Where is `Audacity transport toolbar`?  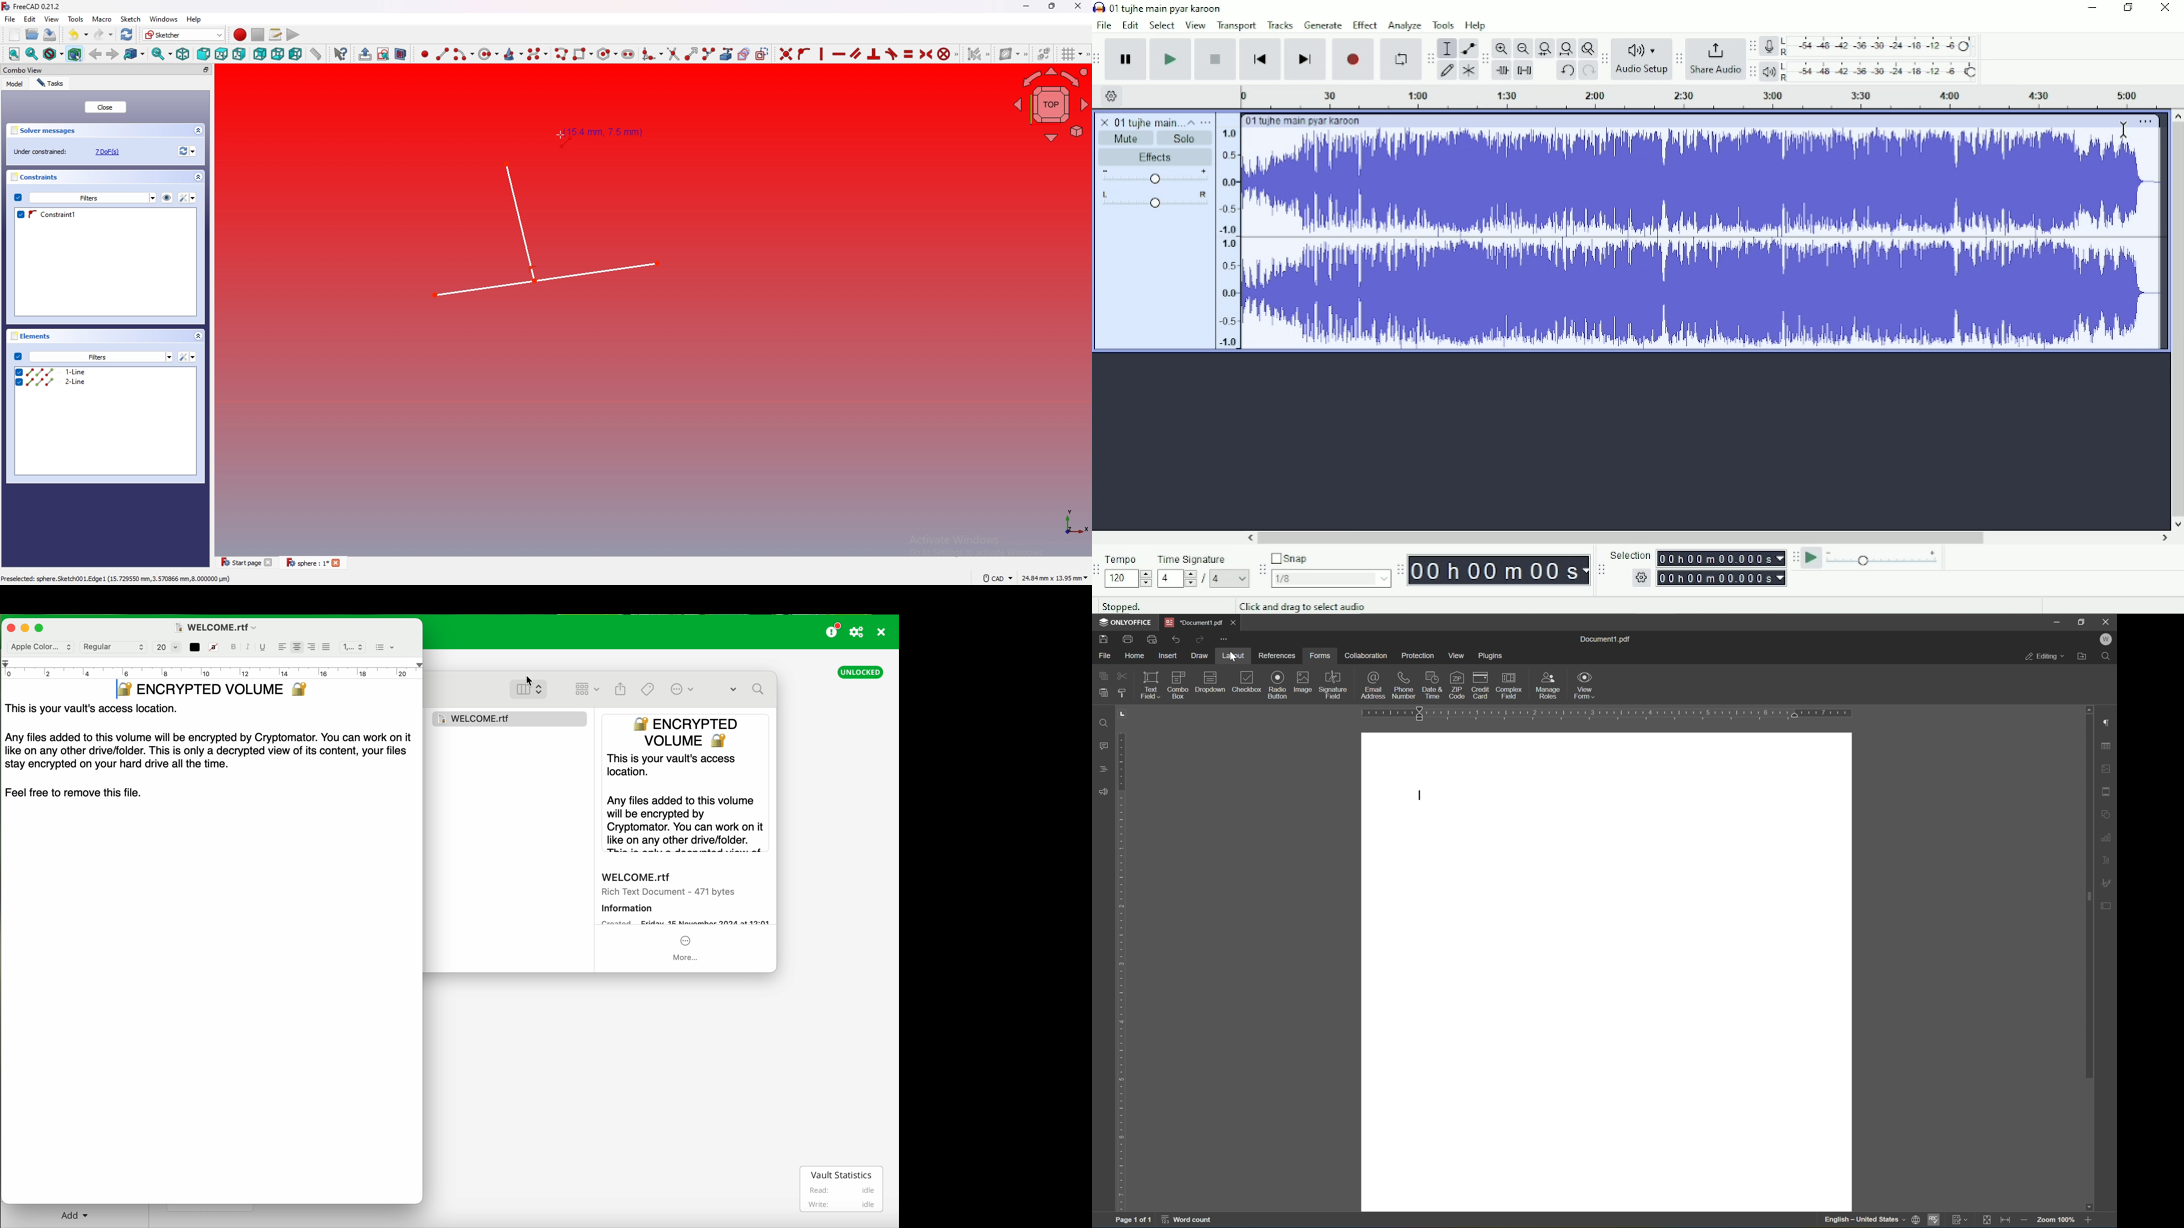 Audacity transport toolbar is located at coordinates (1099, 59).